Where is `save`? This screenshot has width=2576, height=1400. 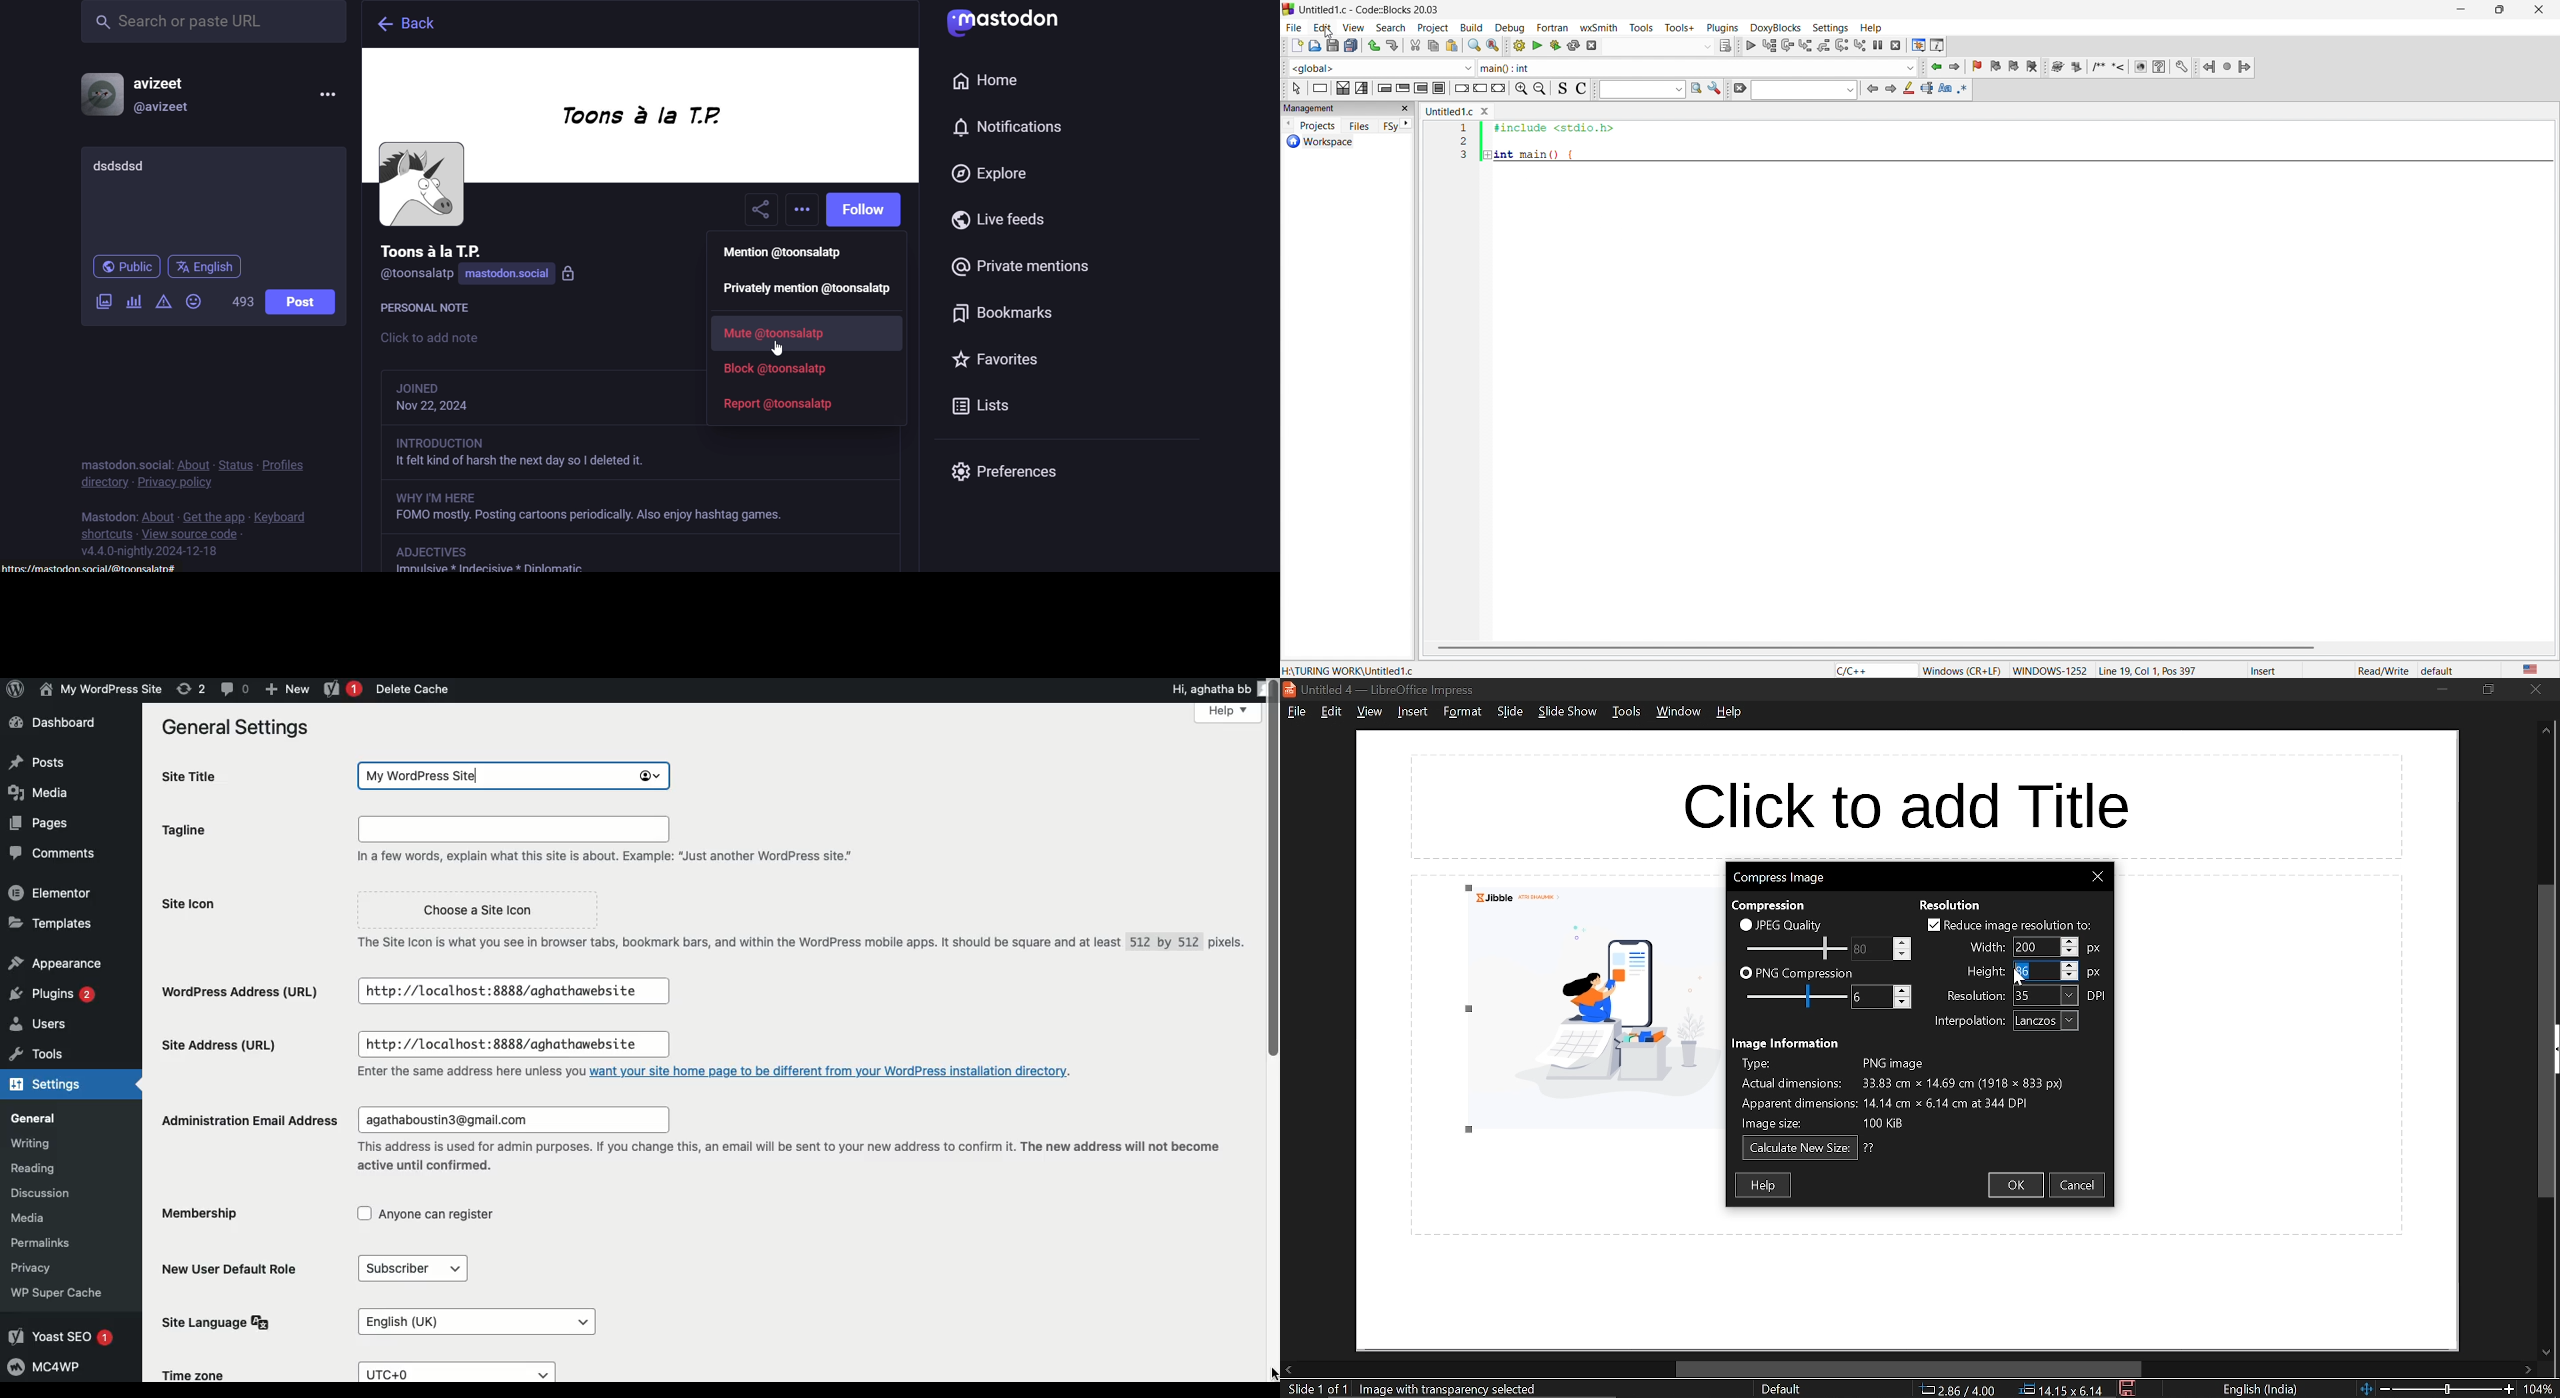
save is located at coordinates (1331, 46).